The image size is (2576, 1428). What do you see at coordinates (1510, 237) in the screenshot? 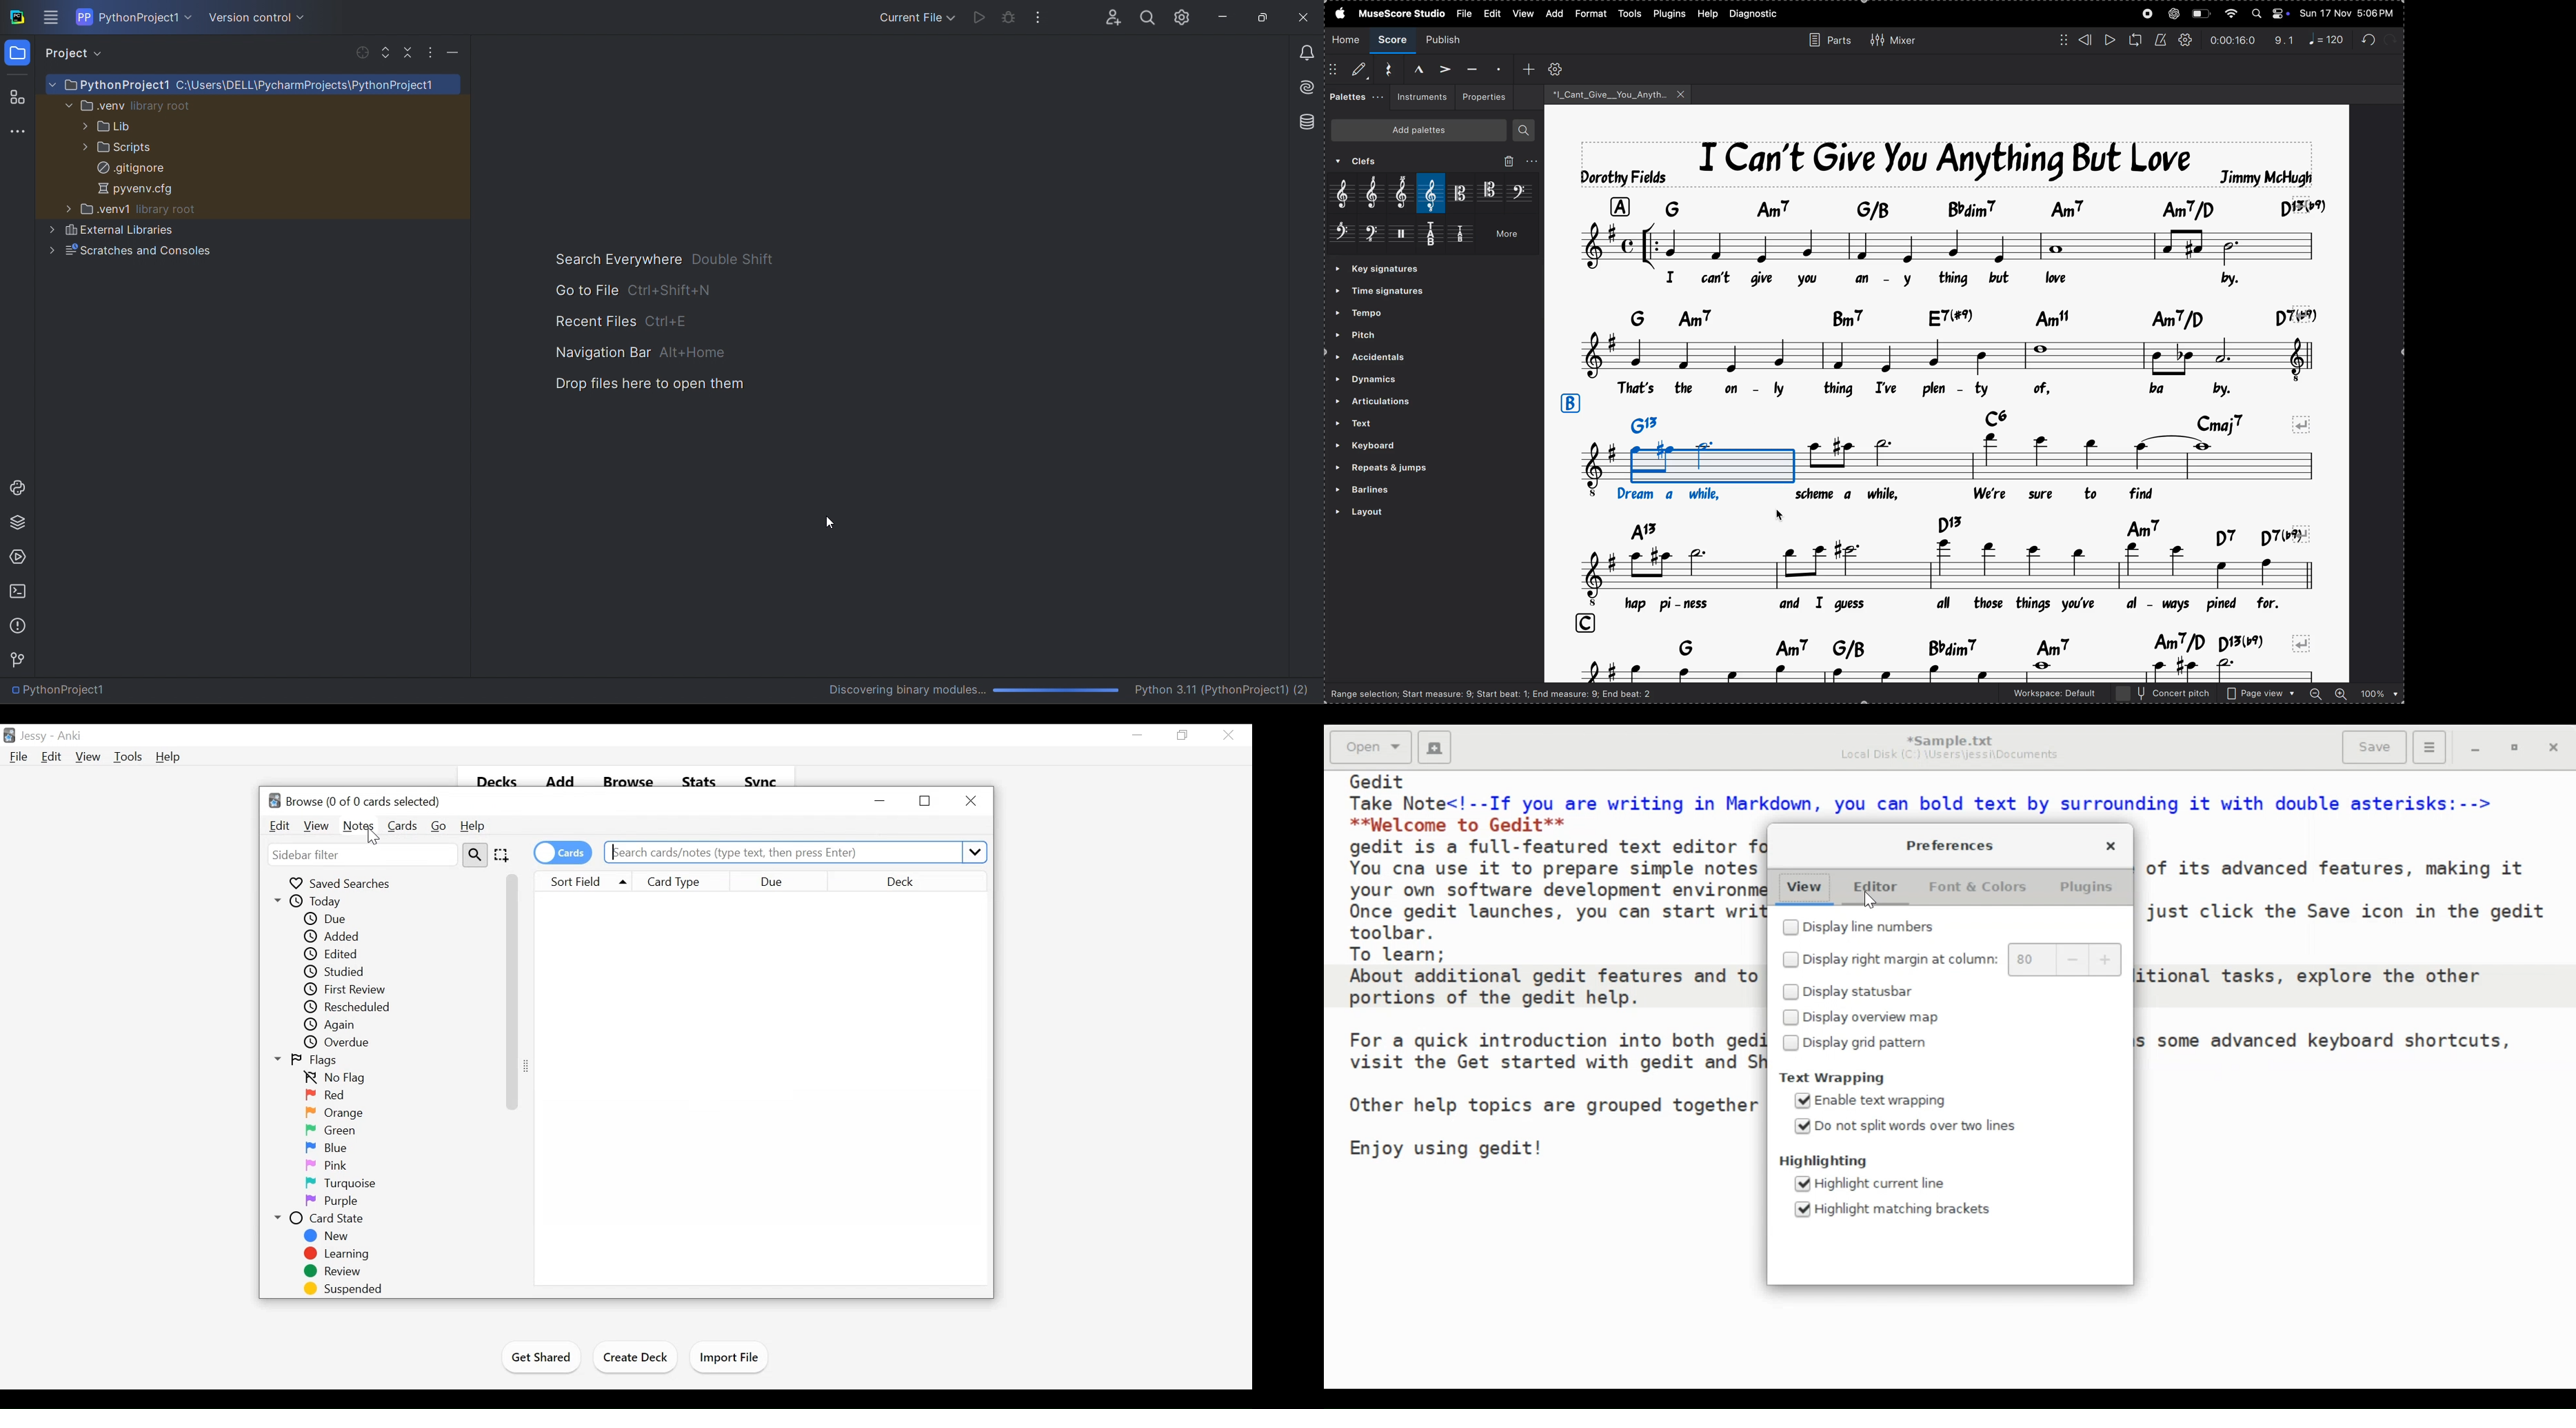
I see `More` at bounding box center [1510, 237].